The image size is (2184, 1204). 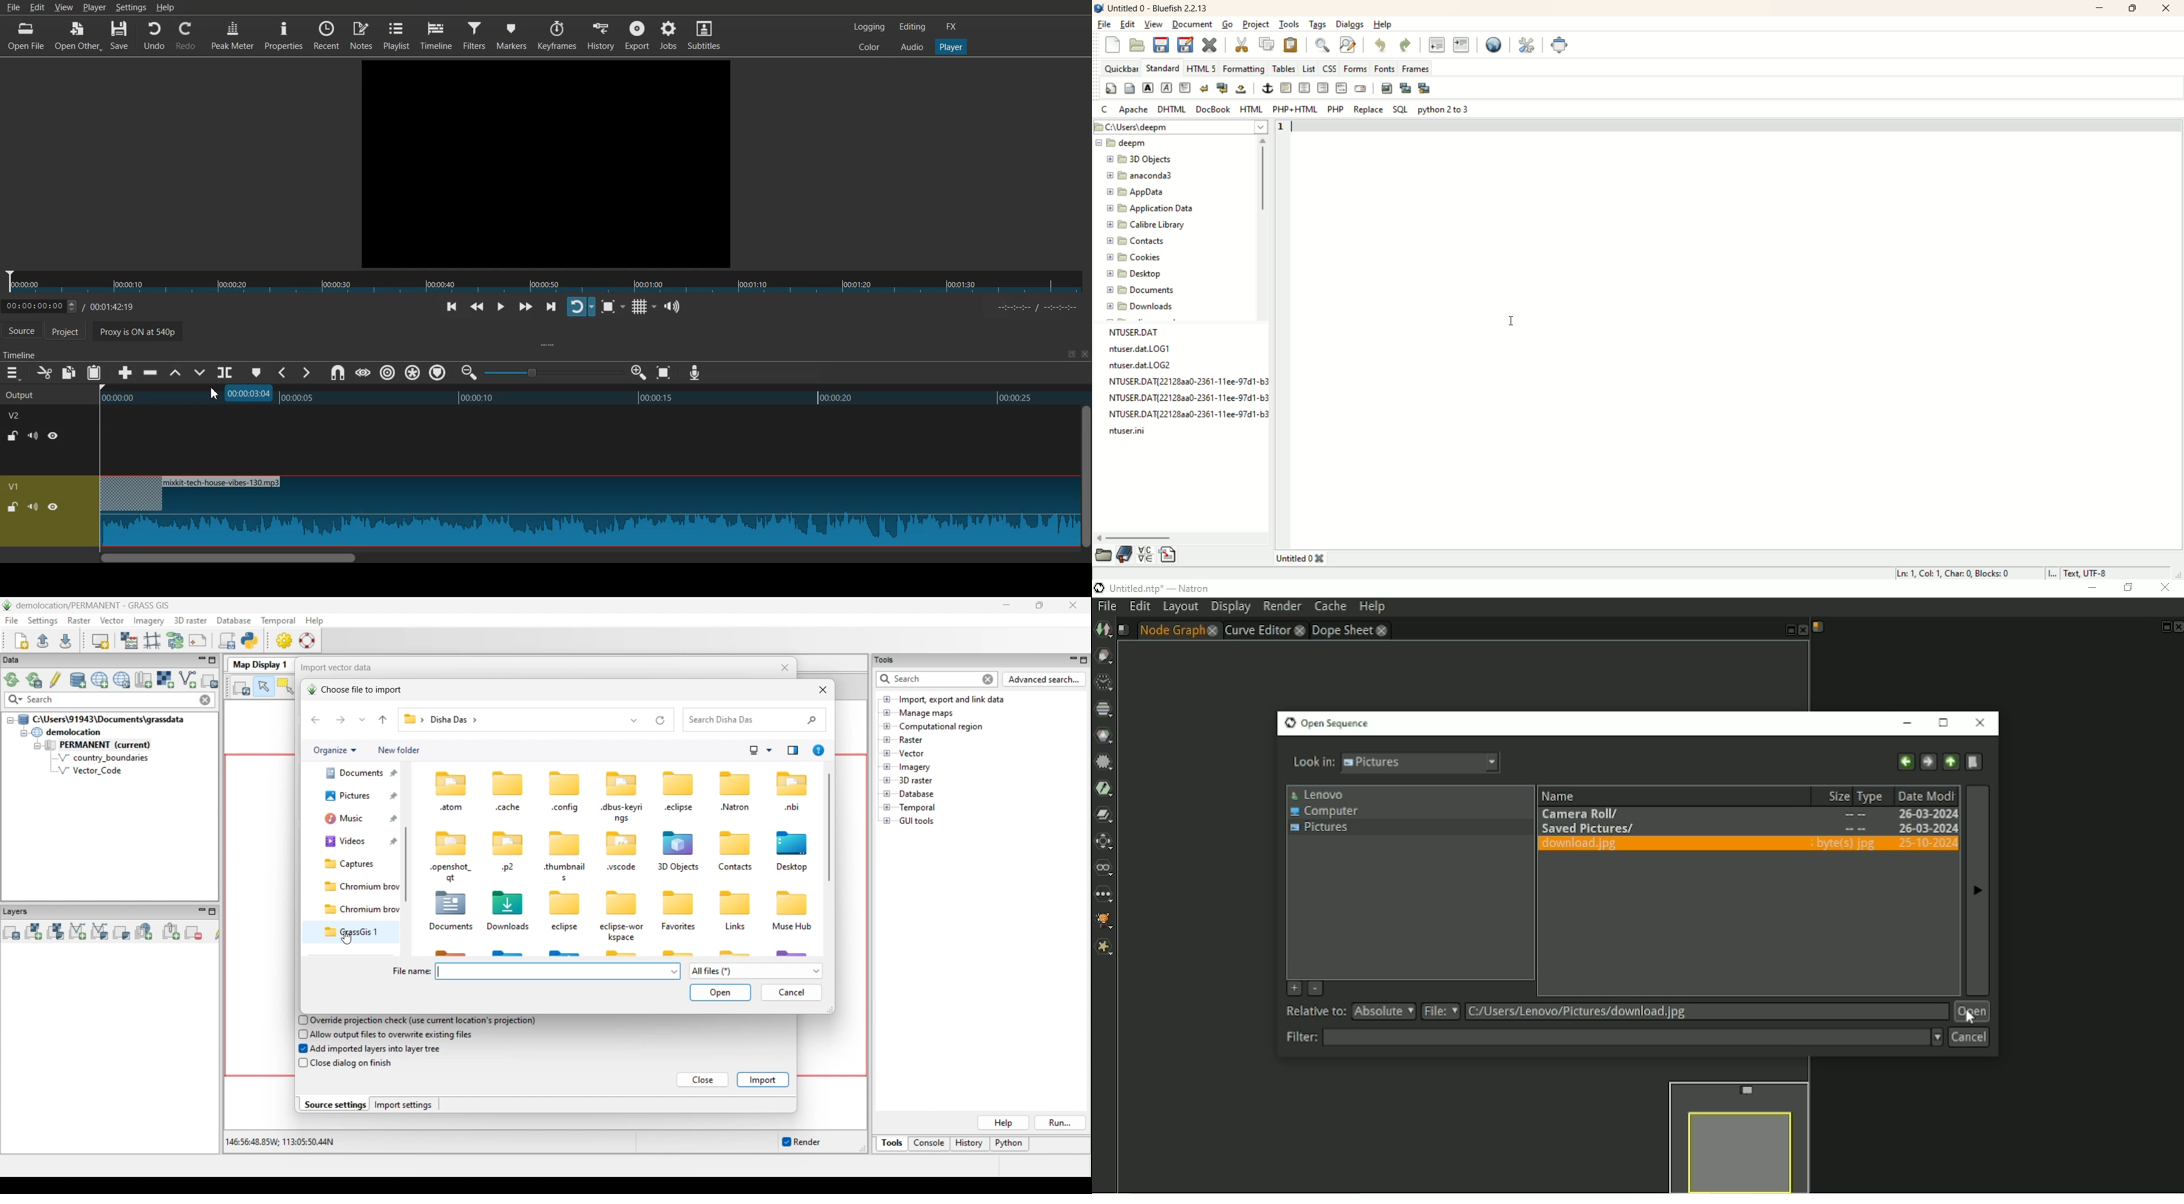 I want to click on formatting, so click(x=1244, y=68).